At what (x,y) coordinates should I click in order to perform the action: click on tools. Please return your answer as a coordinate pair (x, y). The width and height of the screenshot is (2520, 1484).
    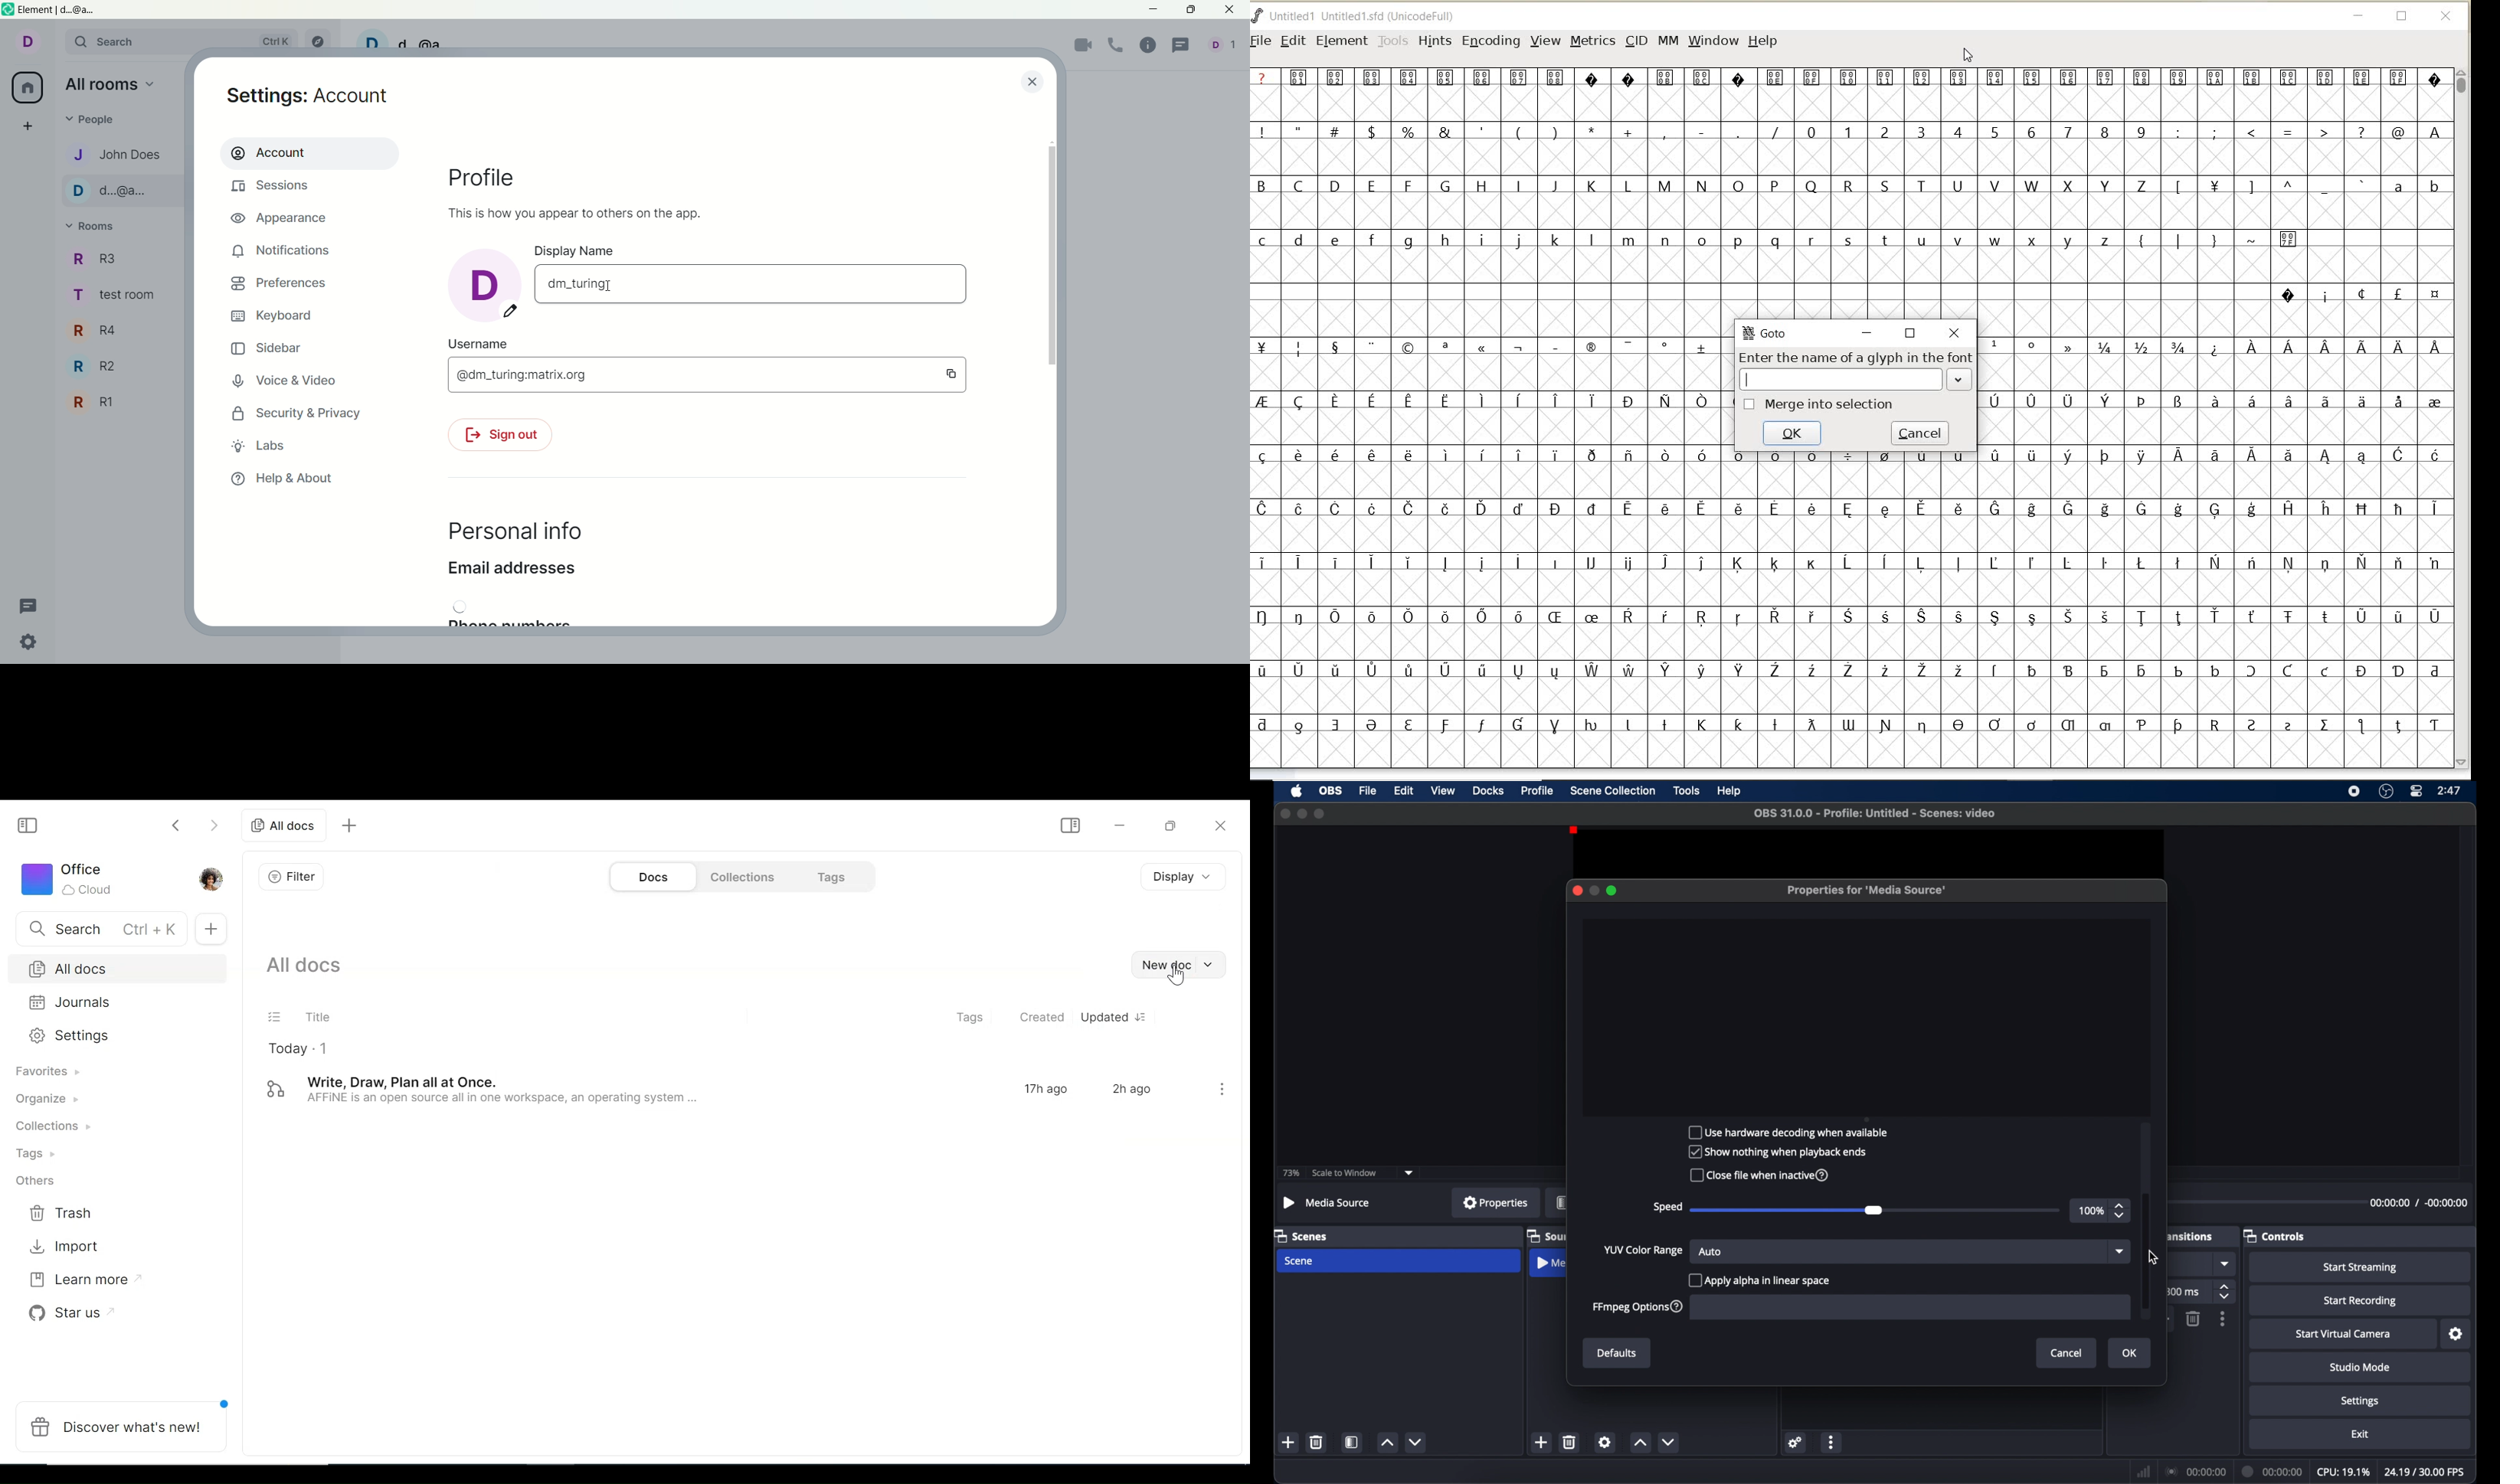
    Looking at the image, I should click on (1688, 791).